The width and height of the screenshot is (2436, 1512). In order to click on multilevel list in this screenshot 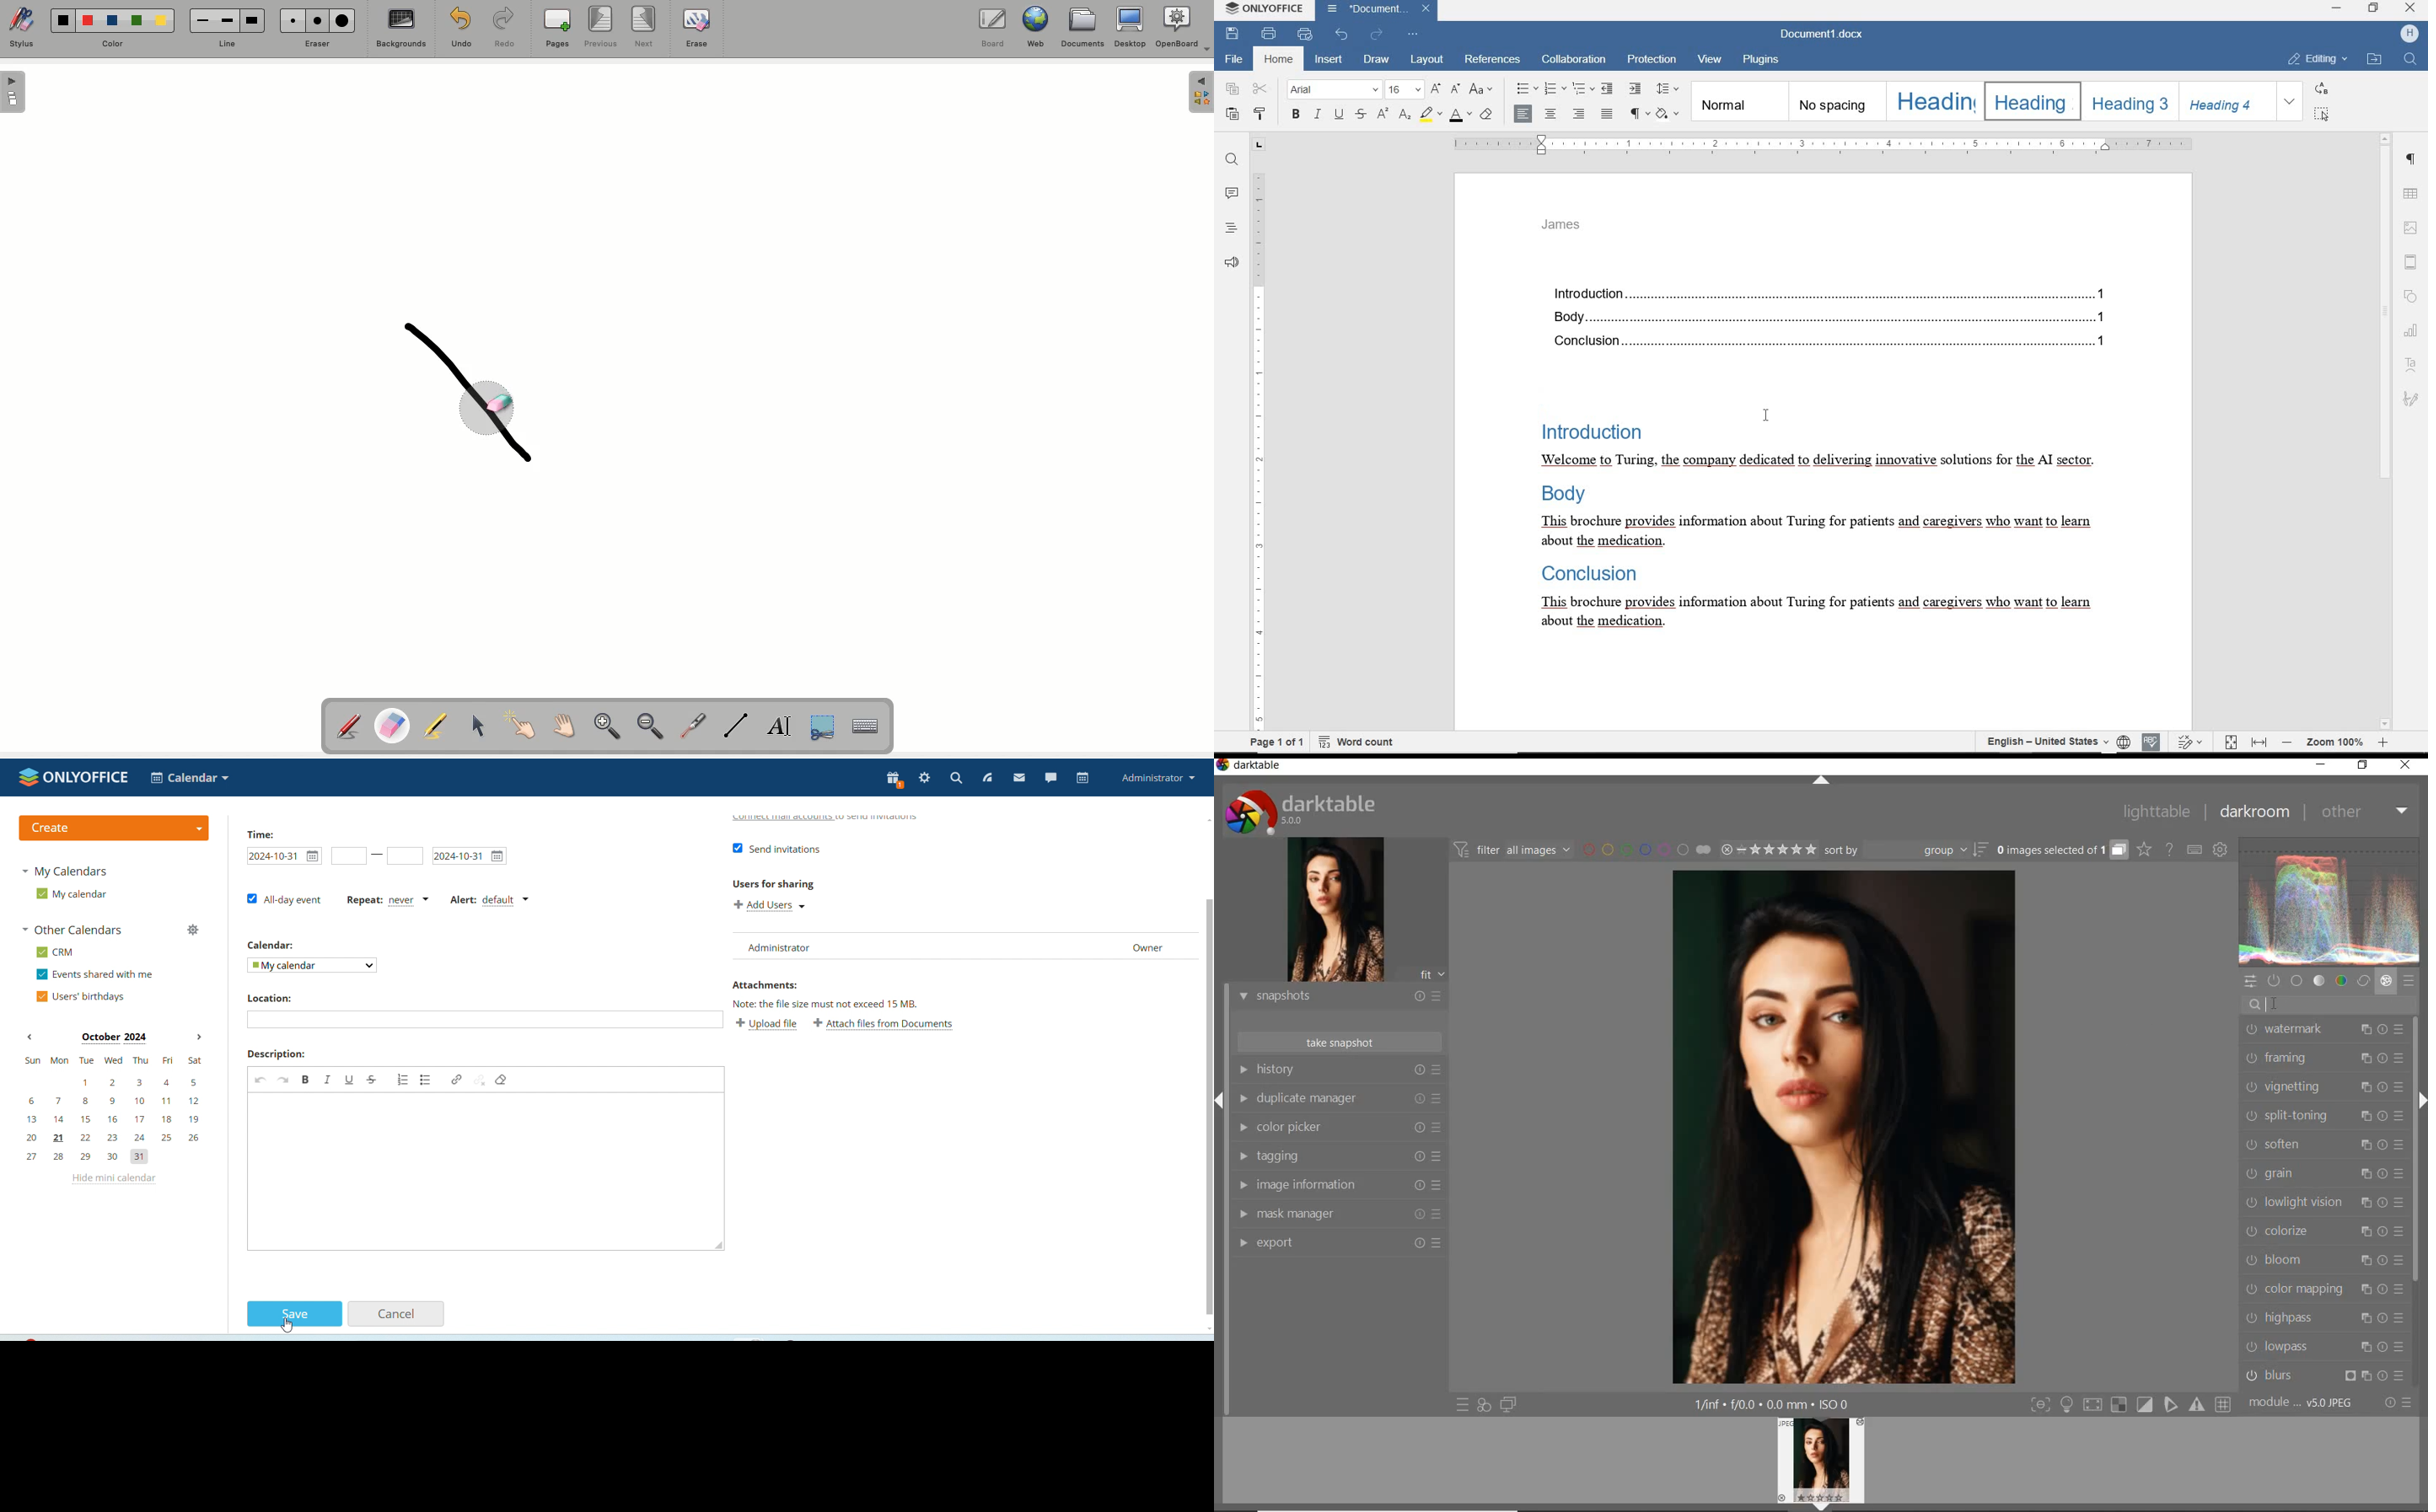, I will do `click(1582, 88)`.